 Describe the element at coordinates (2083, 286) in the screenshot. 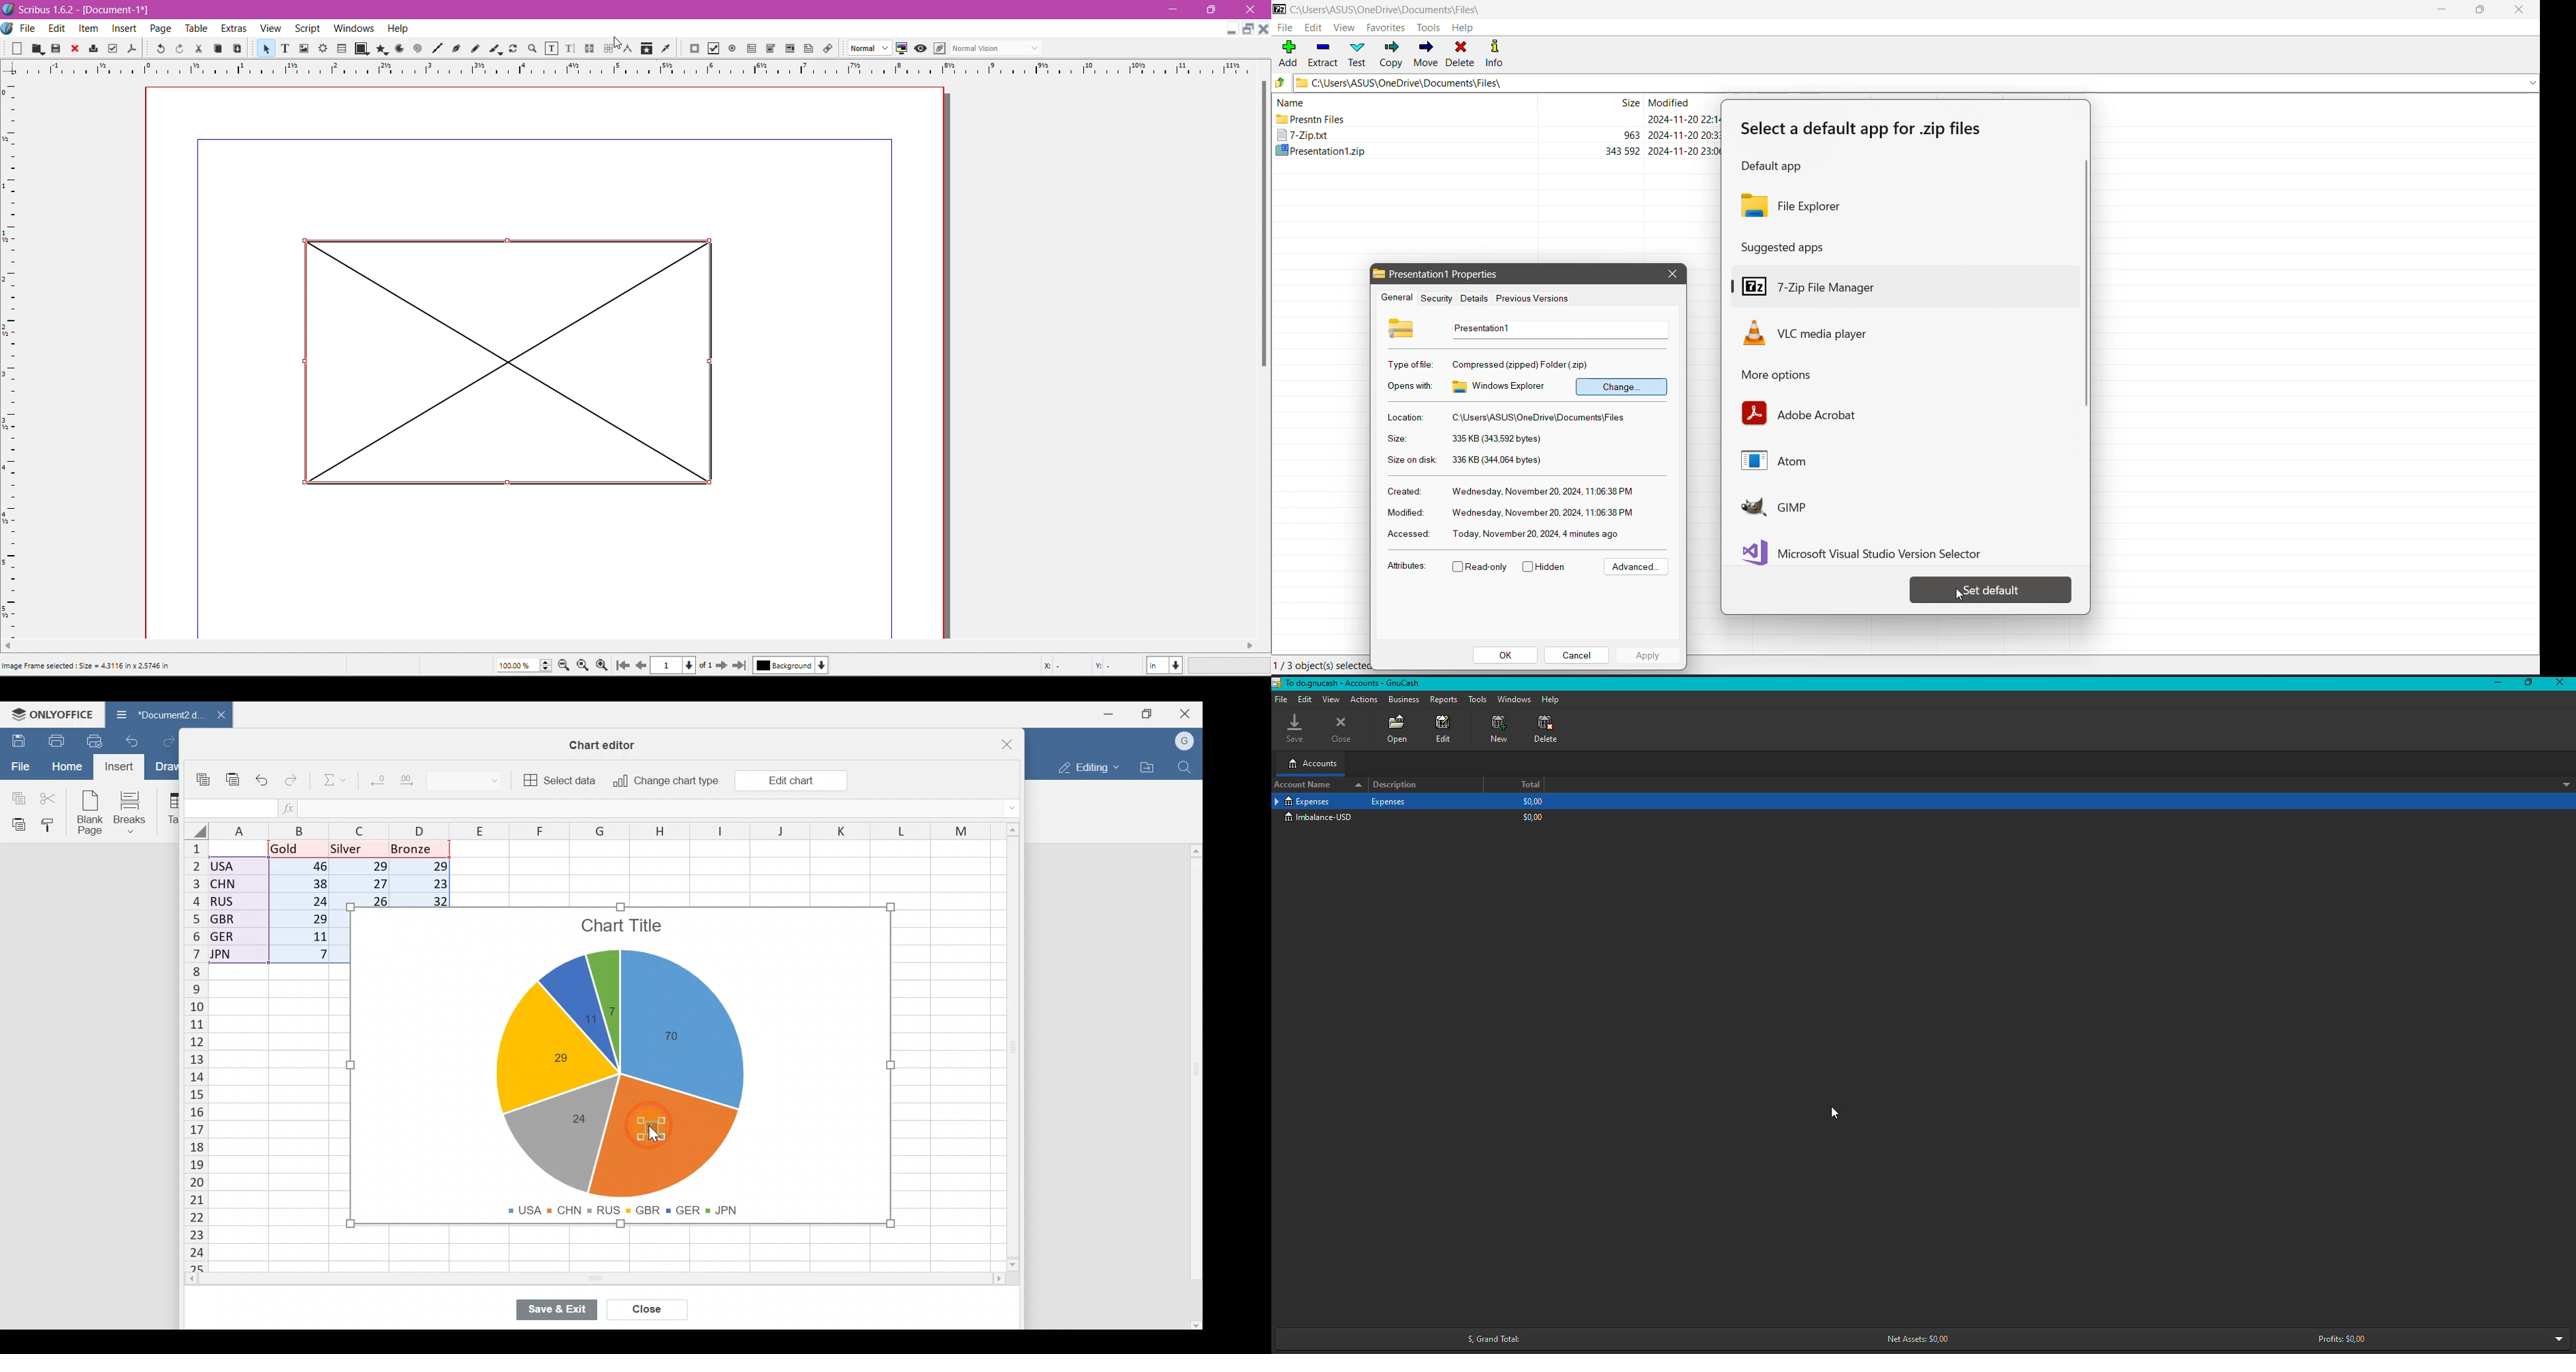

I see `Vertical Scroll Bar` at that location.